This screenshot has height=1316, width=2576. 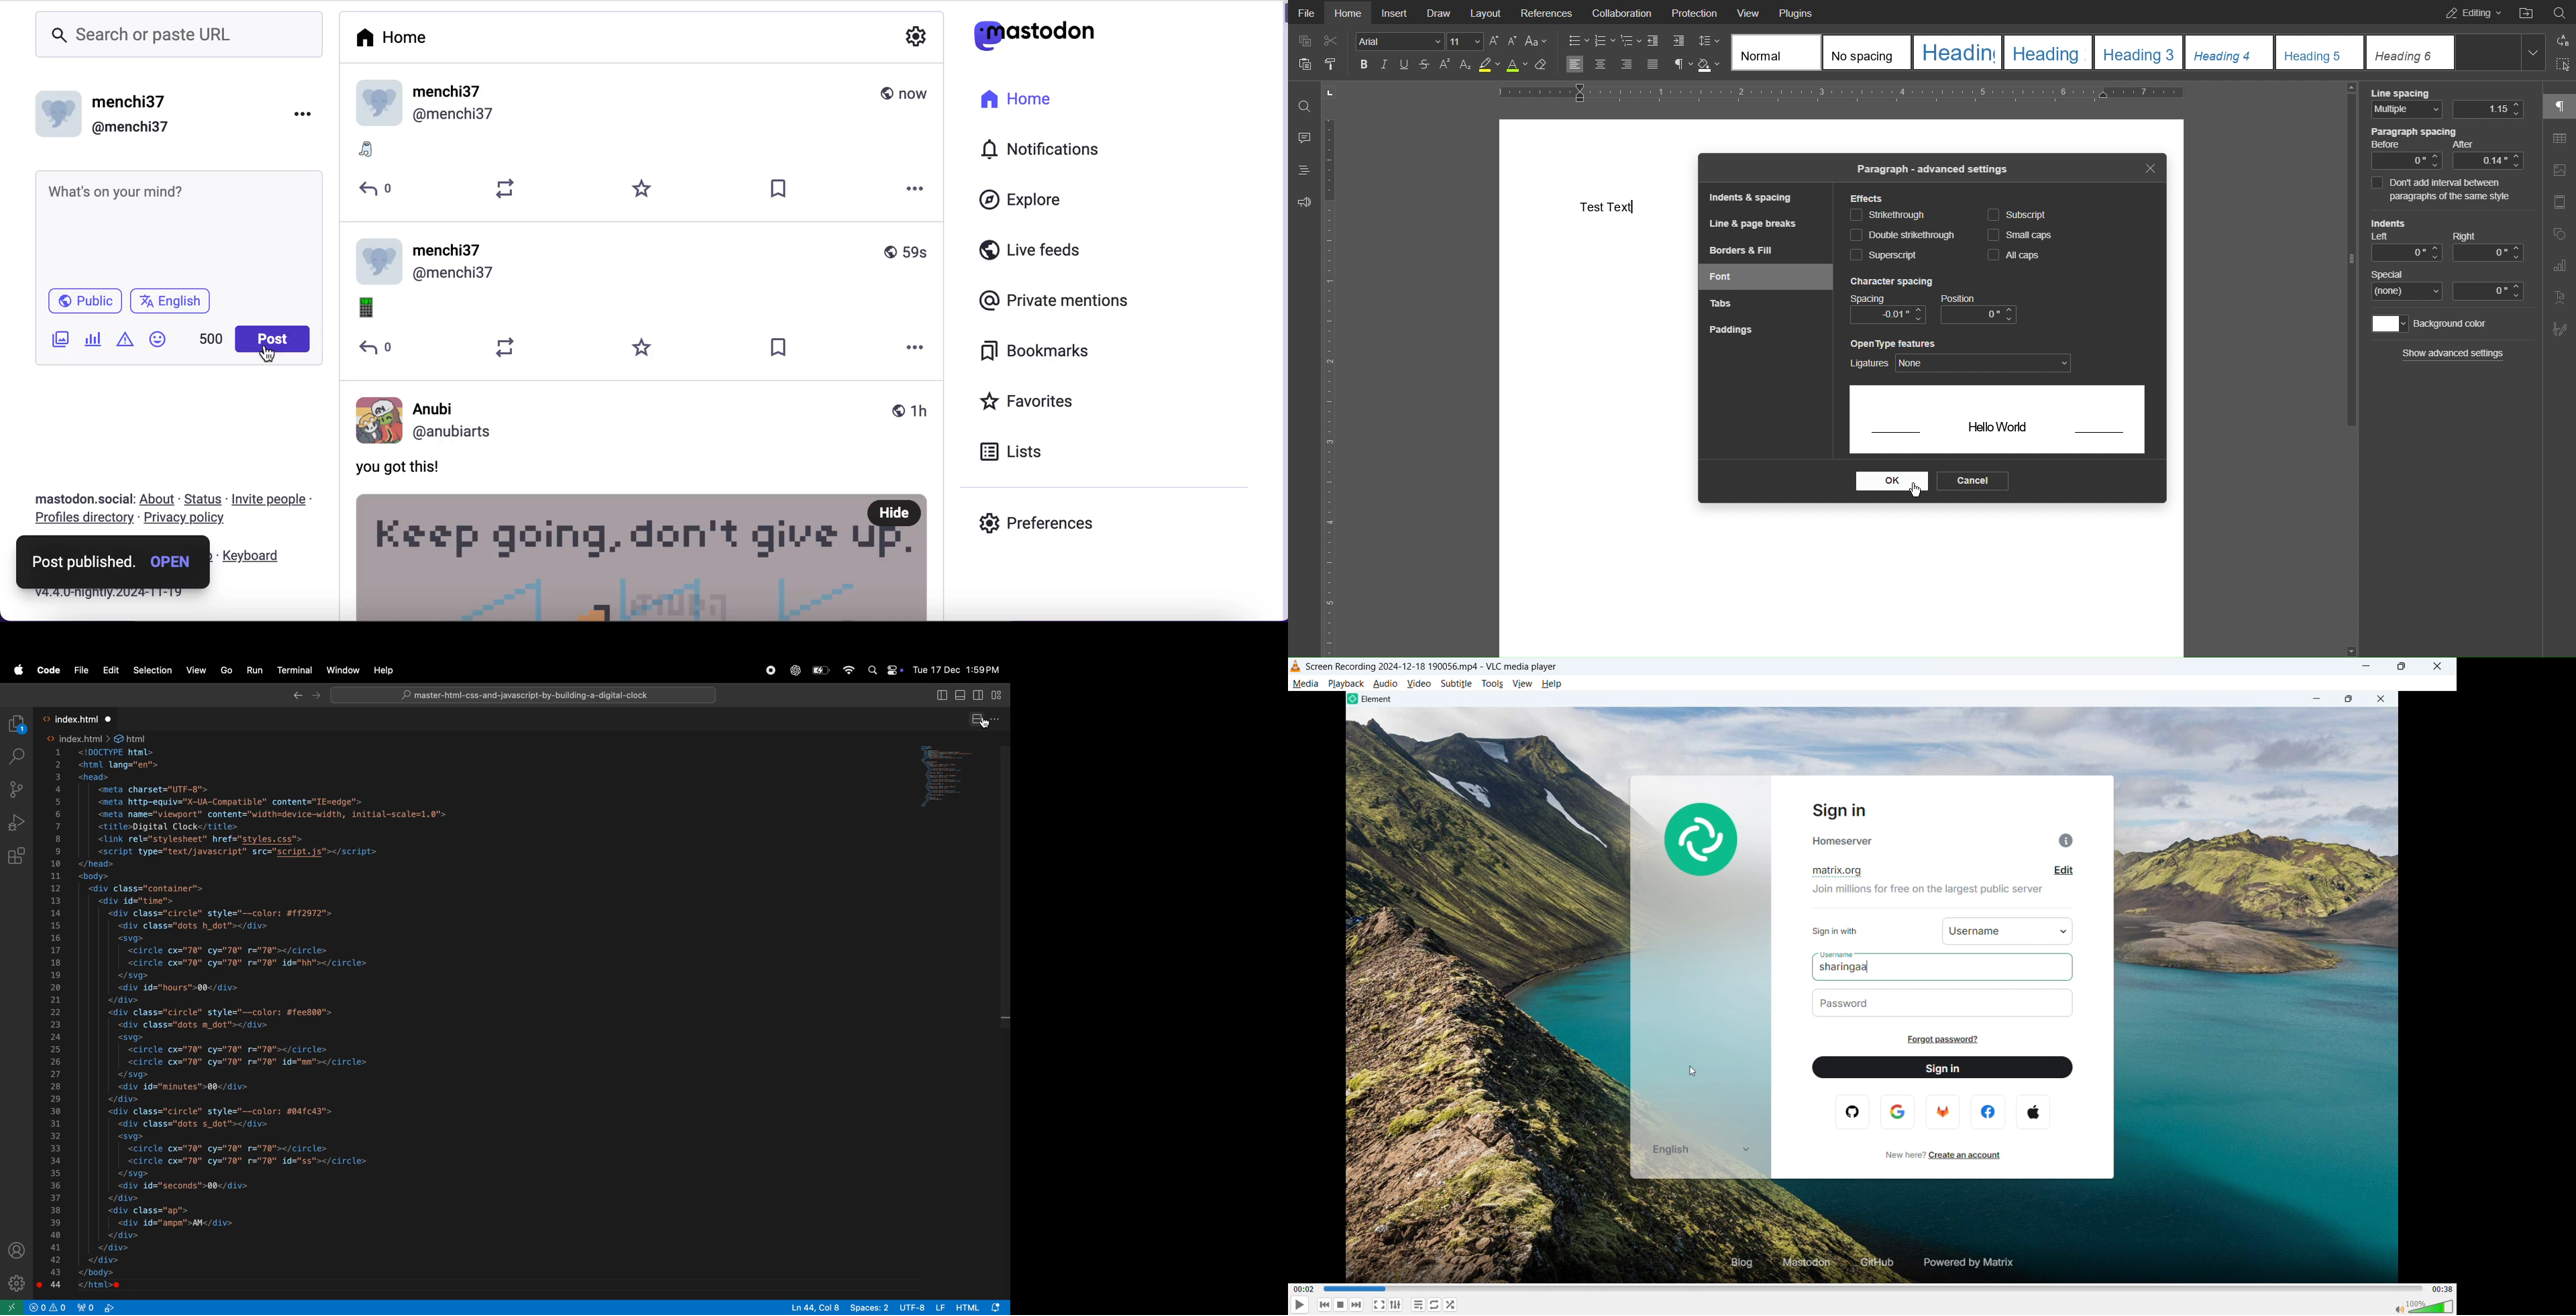 What do you see at coordinates (1451, 1305) in the screenshot?
I see `random ` at bounding box center [1451, 1305].